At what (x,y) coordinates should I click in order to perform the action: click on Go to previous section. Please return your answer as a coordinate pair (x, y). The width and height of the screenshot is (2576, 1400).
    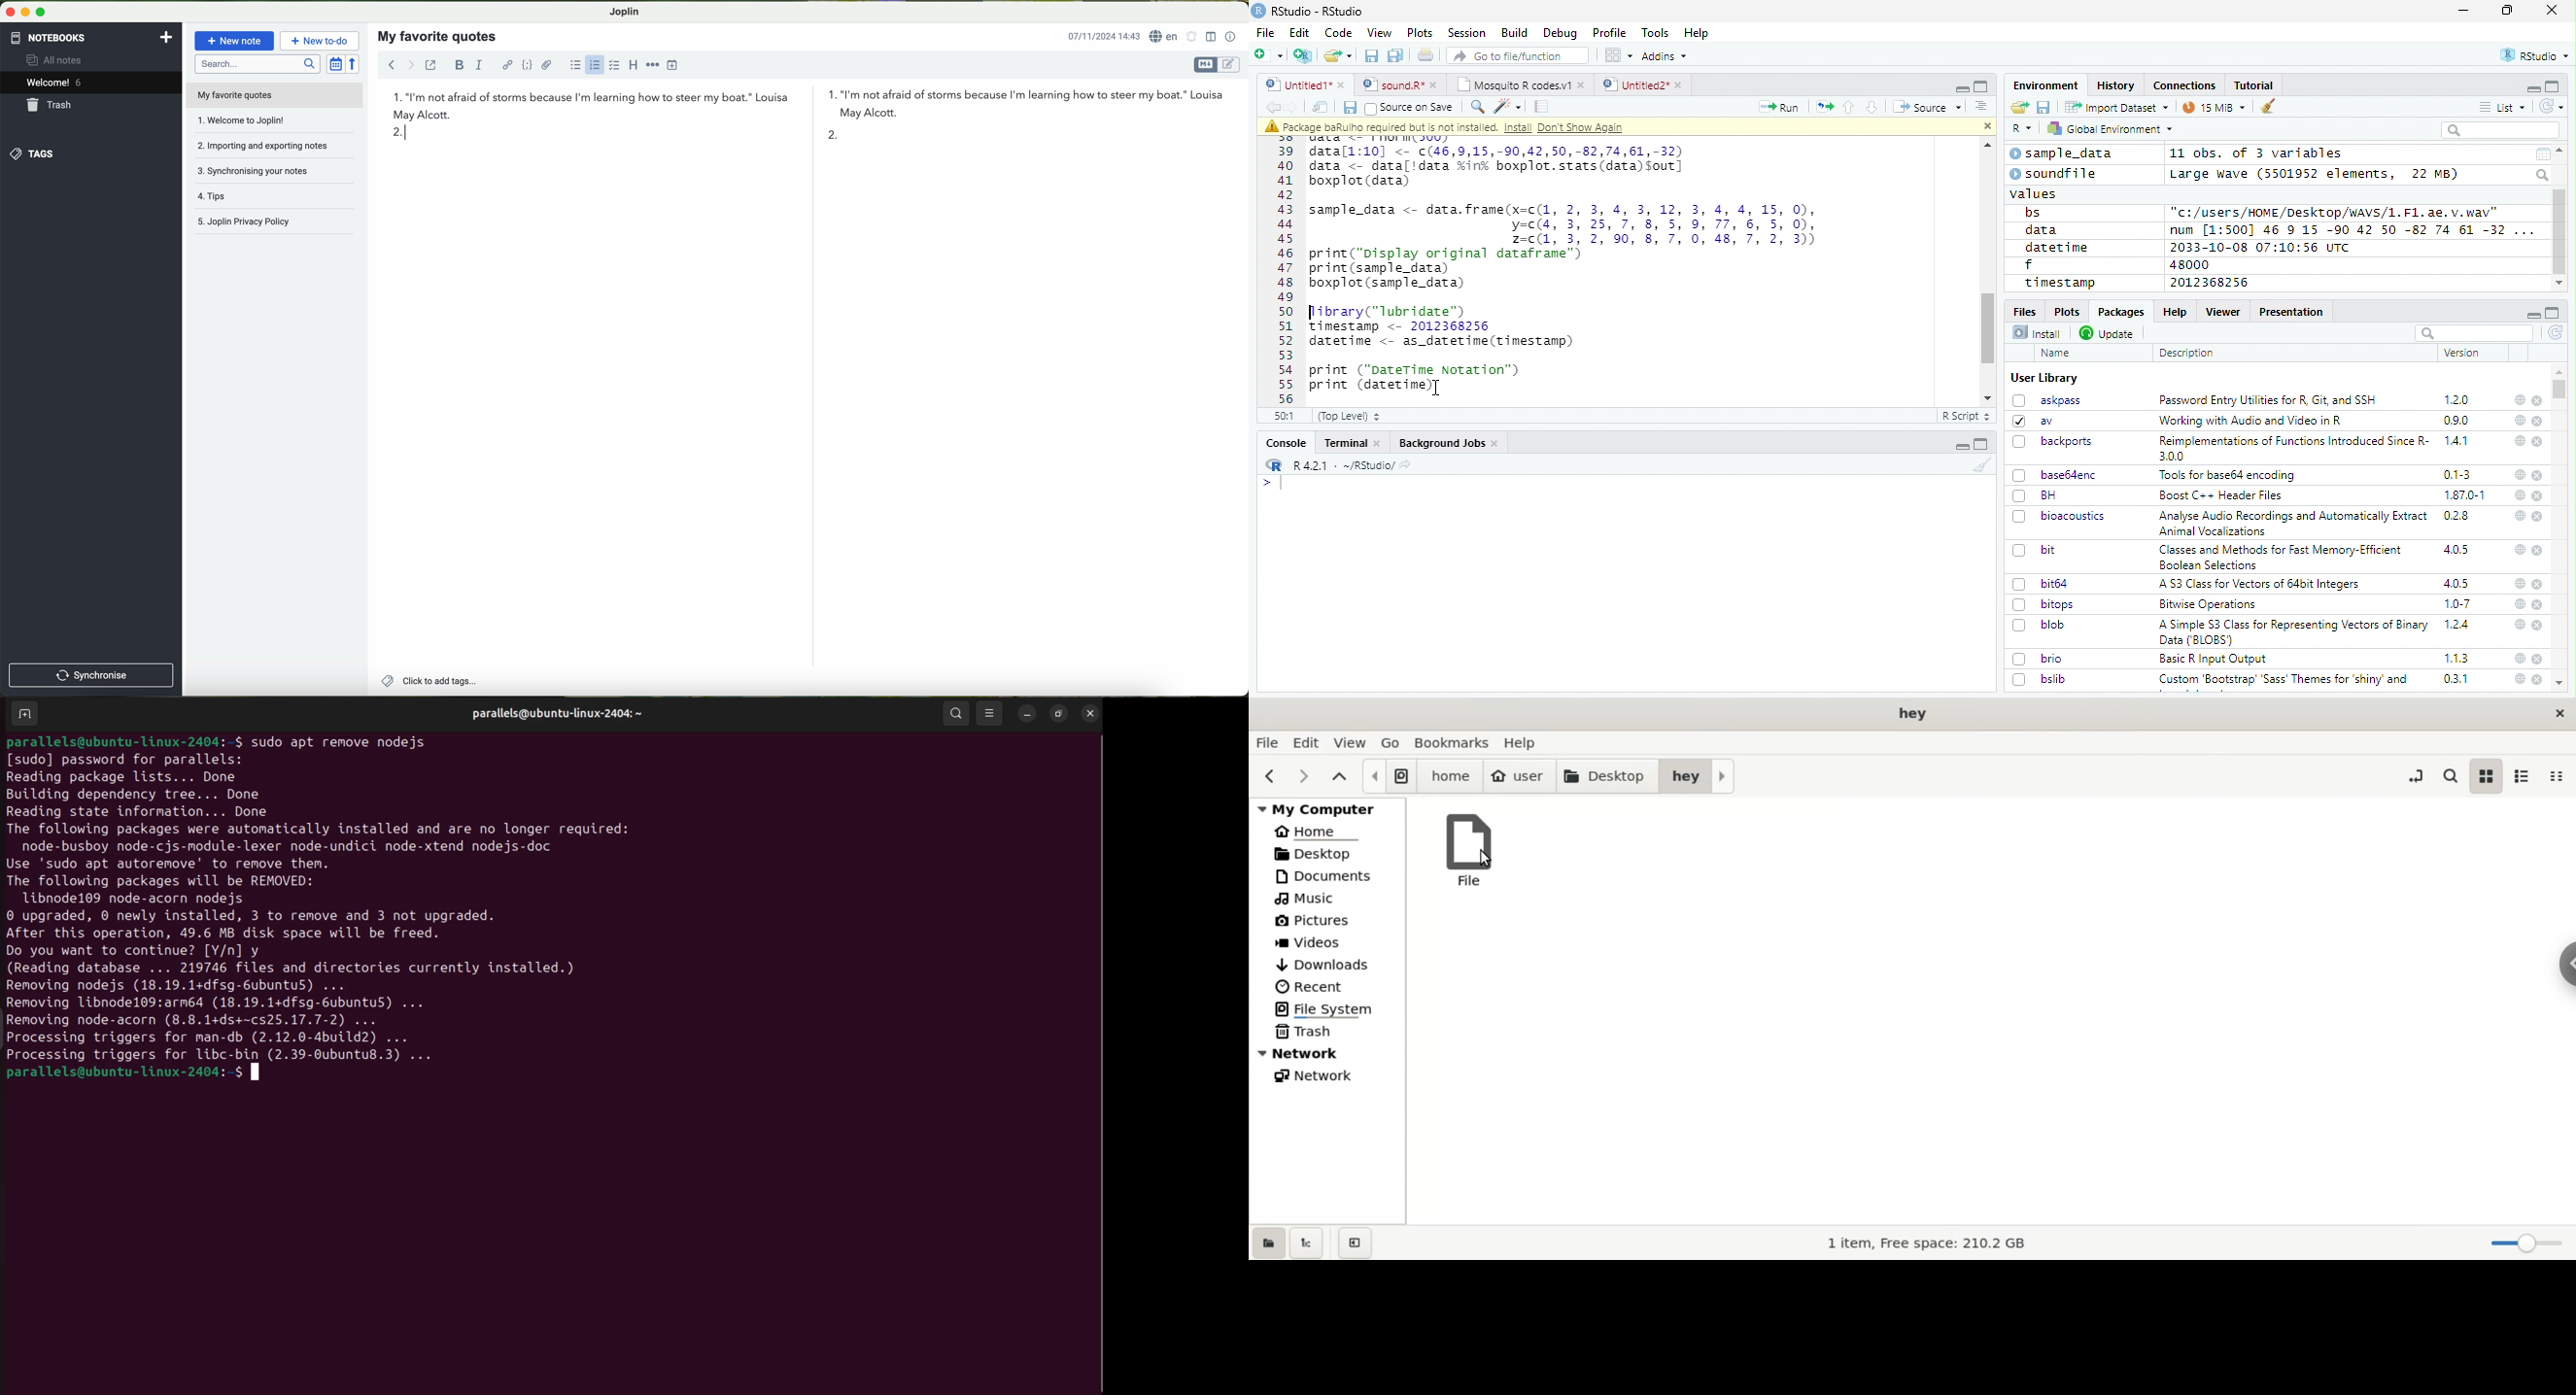
    Looking at the image, I should click on (1850, 107).